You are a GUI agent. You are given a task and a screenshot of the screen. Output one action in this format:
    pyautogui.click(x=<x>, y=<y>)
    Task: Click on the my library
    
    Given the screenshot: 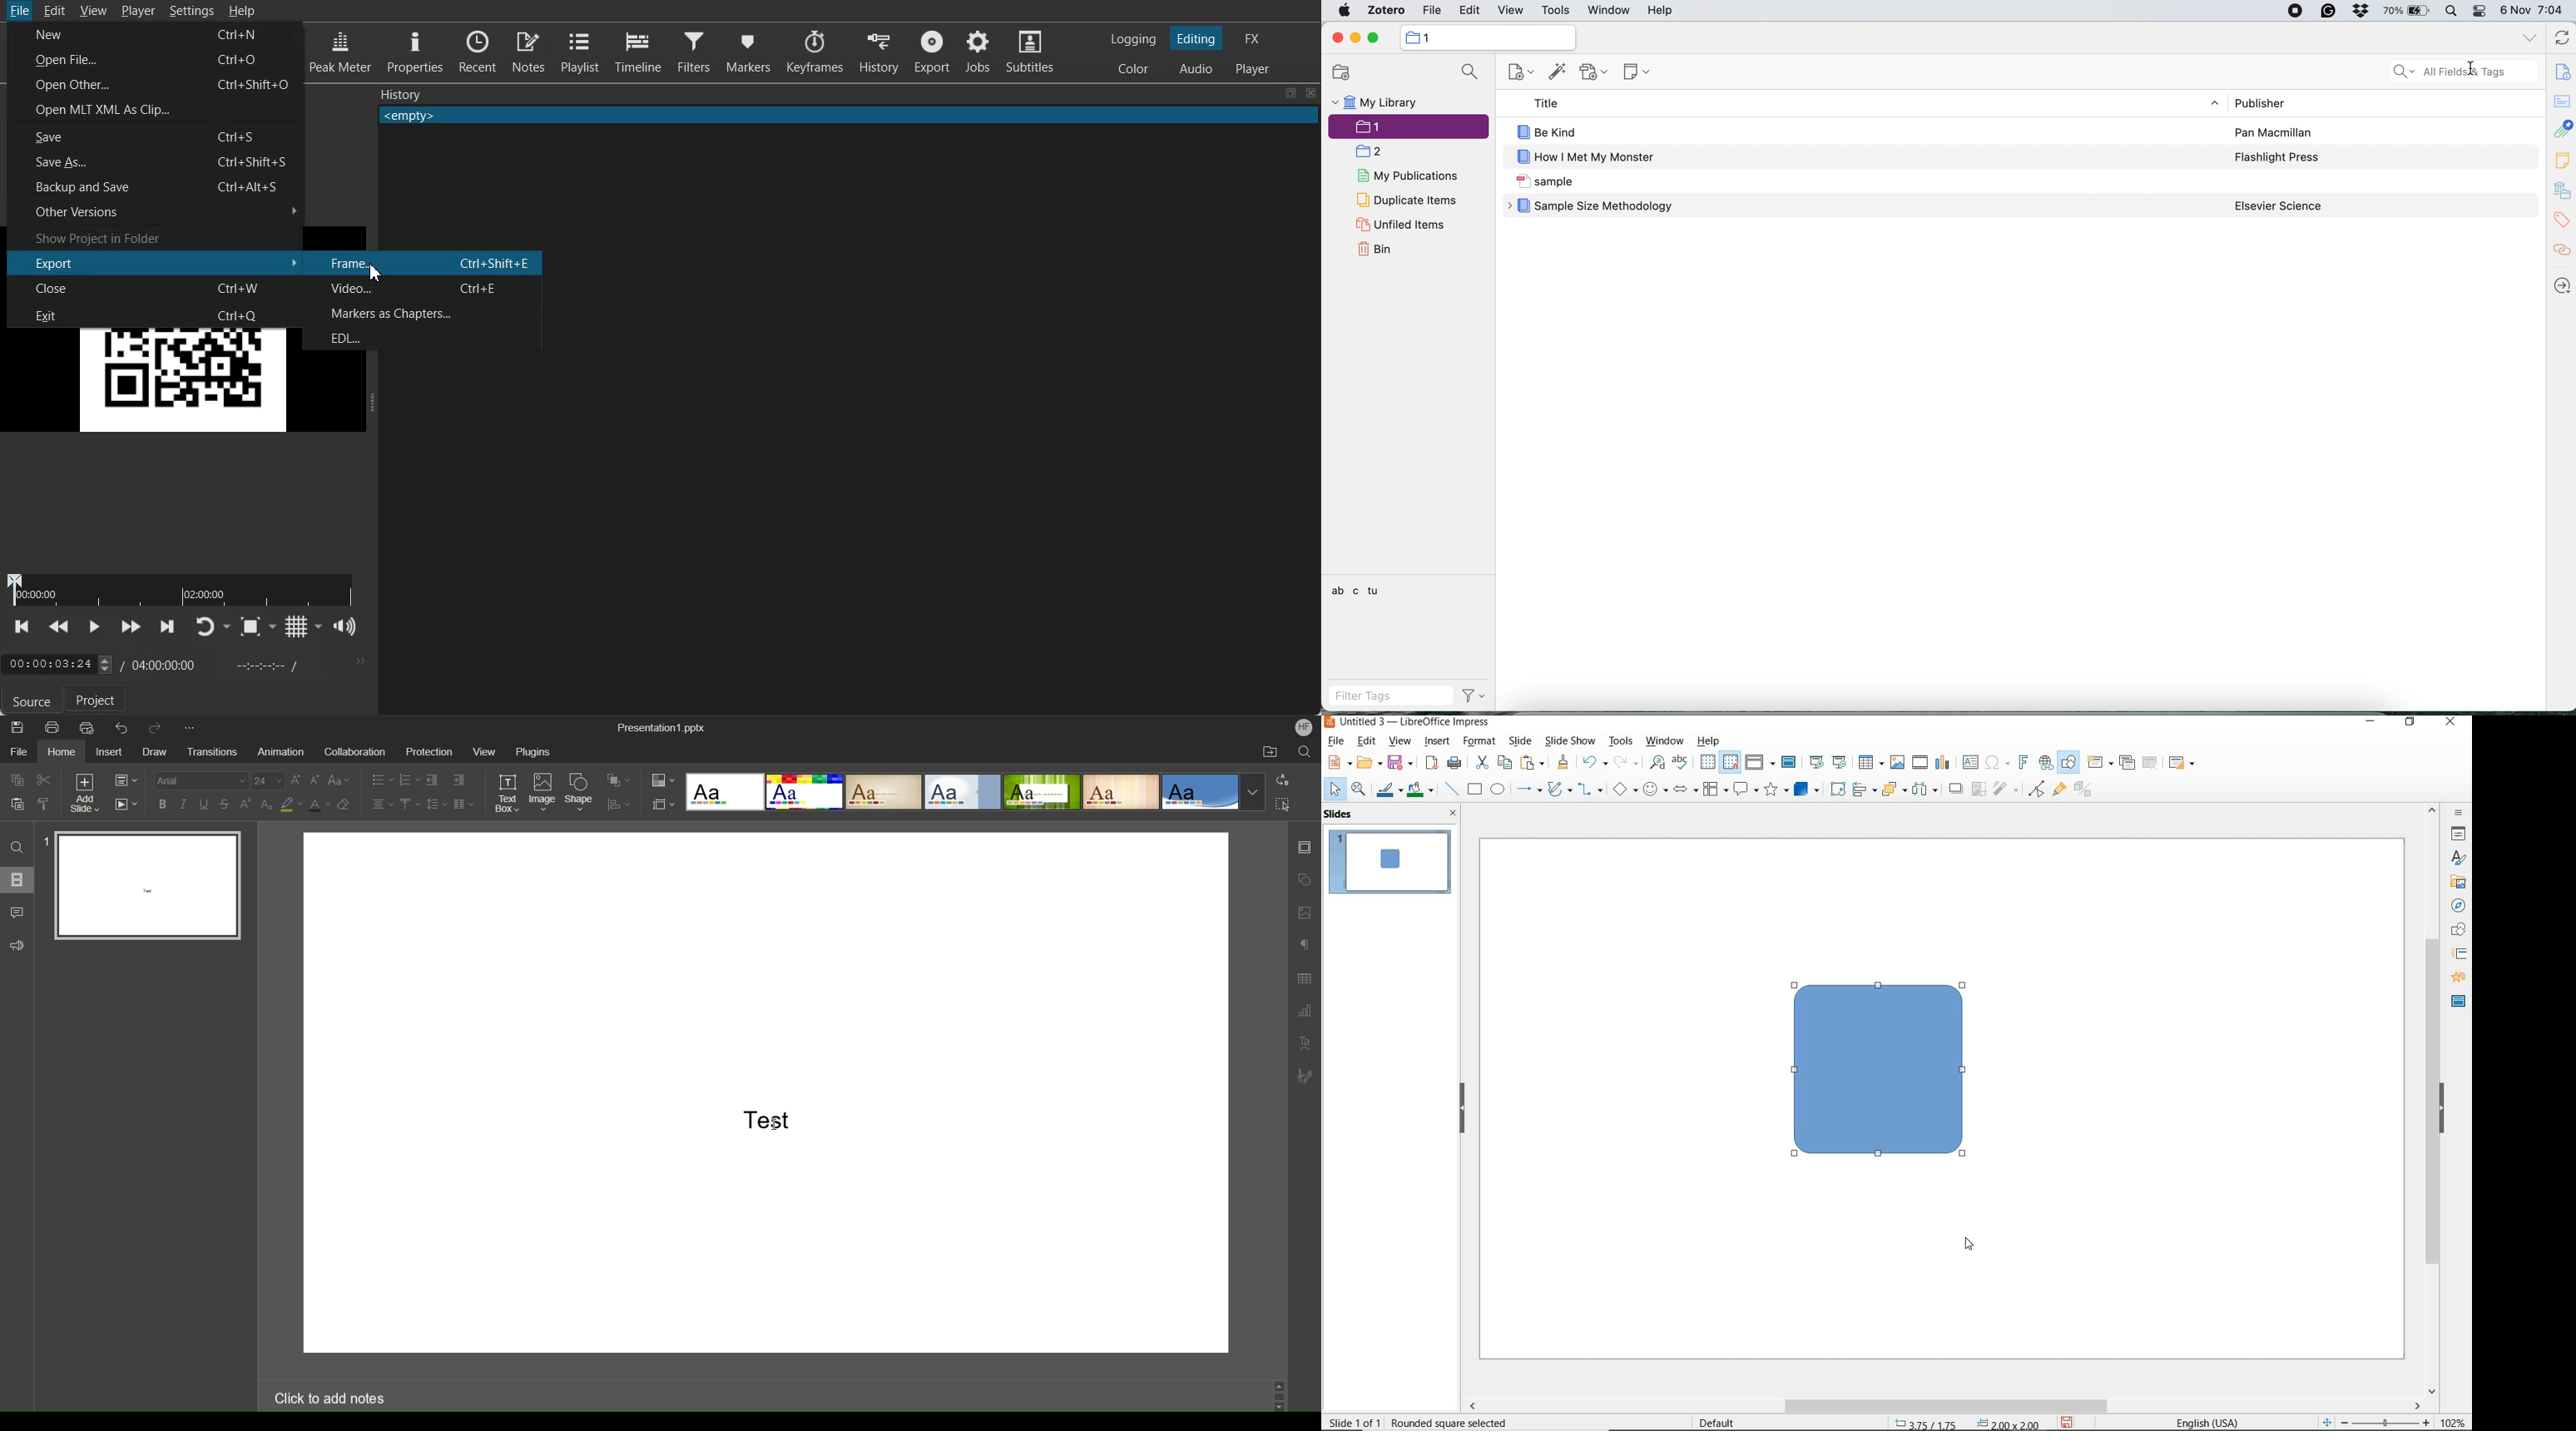 What is the action you would take?
    pyautogui.click(x=1376, y=101)
    